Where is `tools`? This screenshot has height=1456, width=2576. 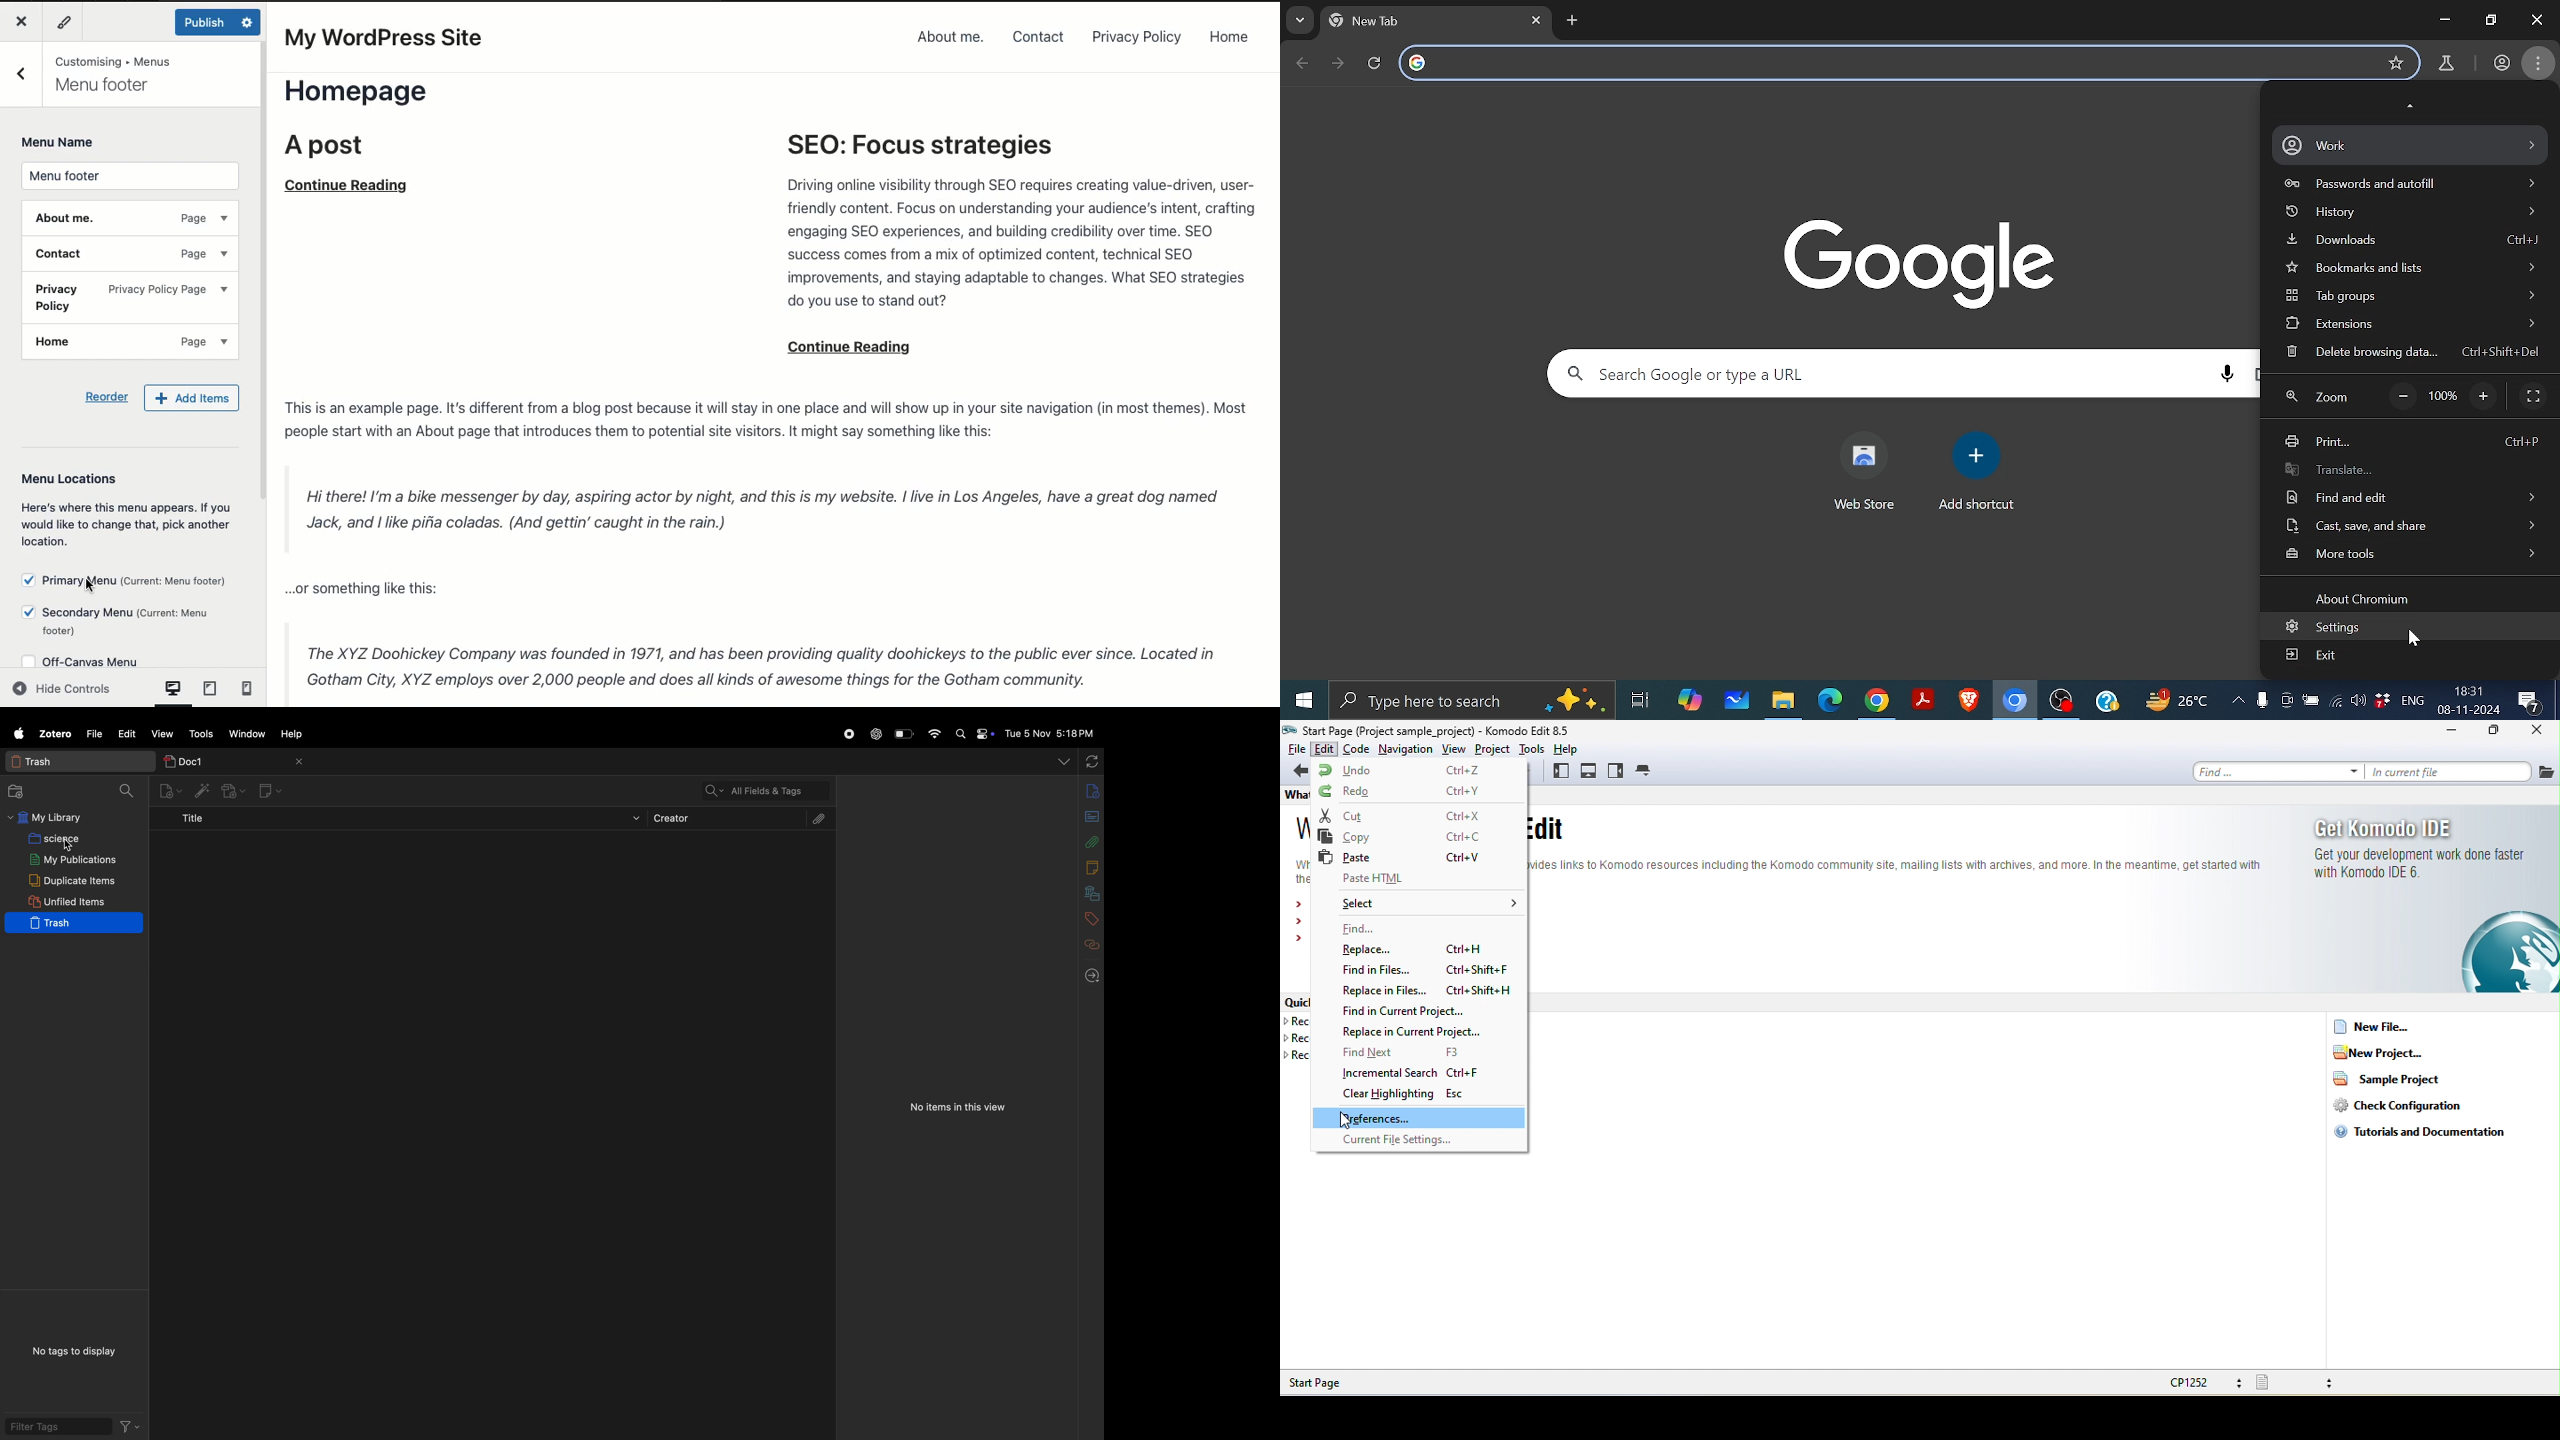
tools is located at coordinates (203, 732).